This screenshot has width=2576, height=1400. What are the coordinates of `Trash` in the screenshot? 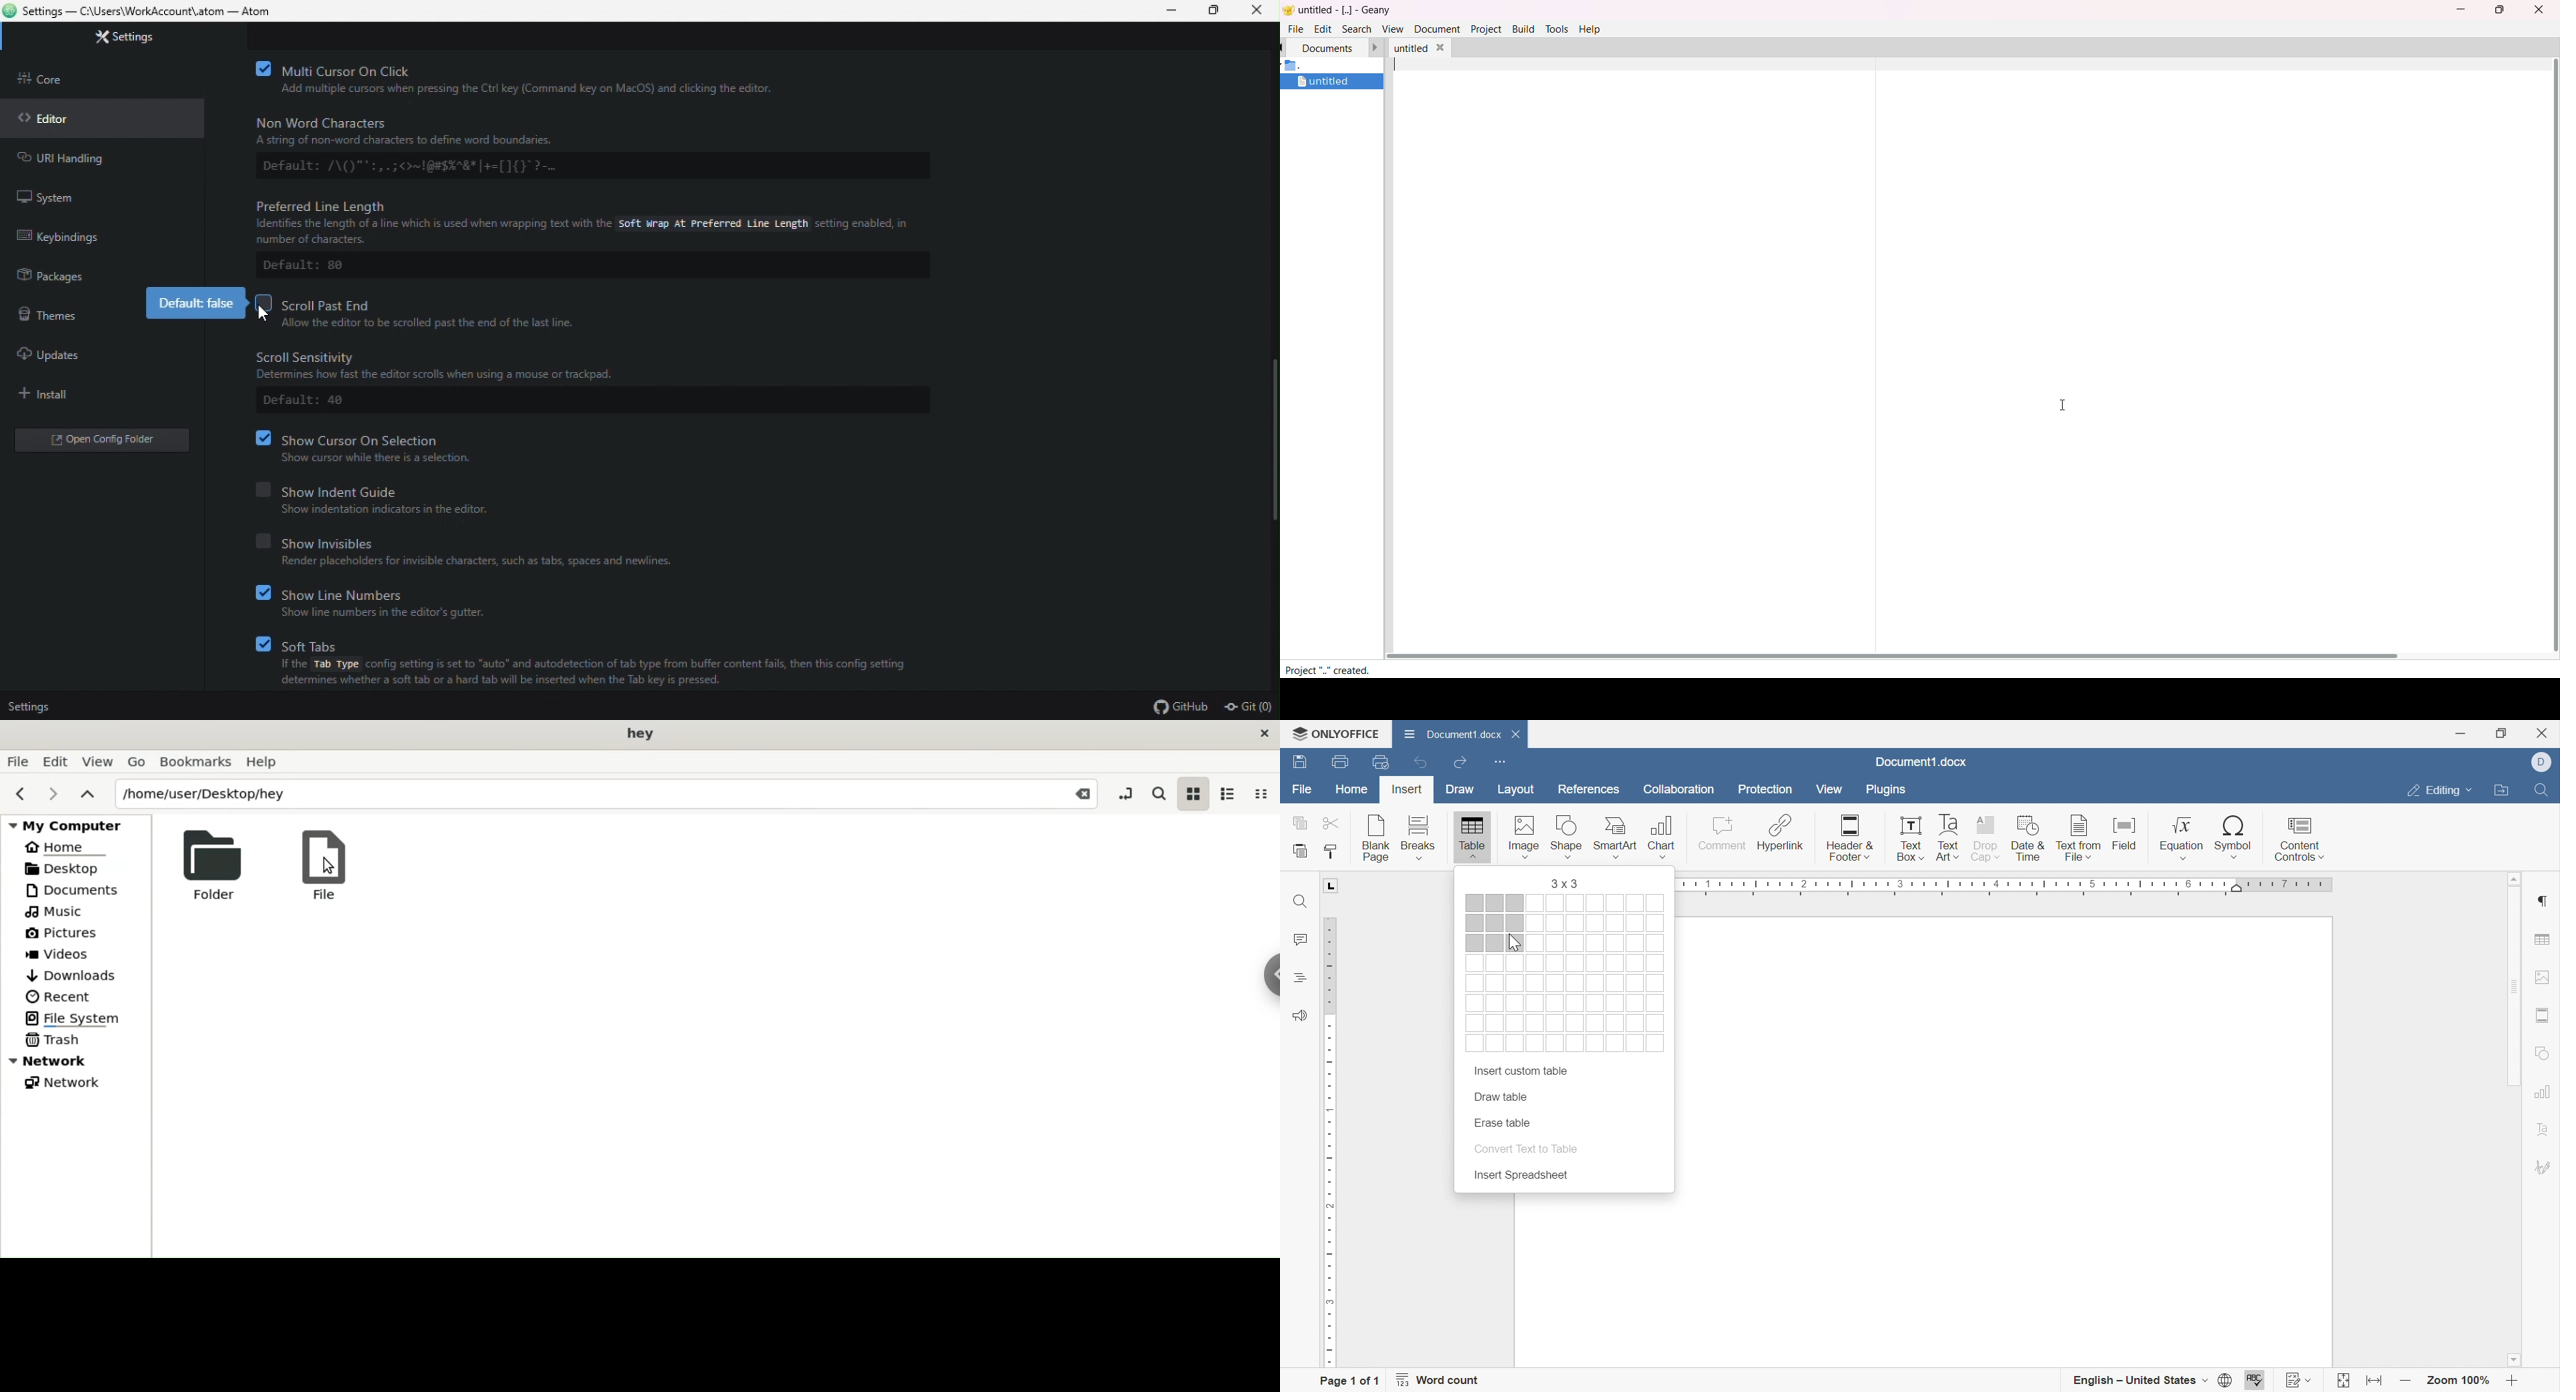 It's located at (55, 1040).